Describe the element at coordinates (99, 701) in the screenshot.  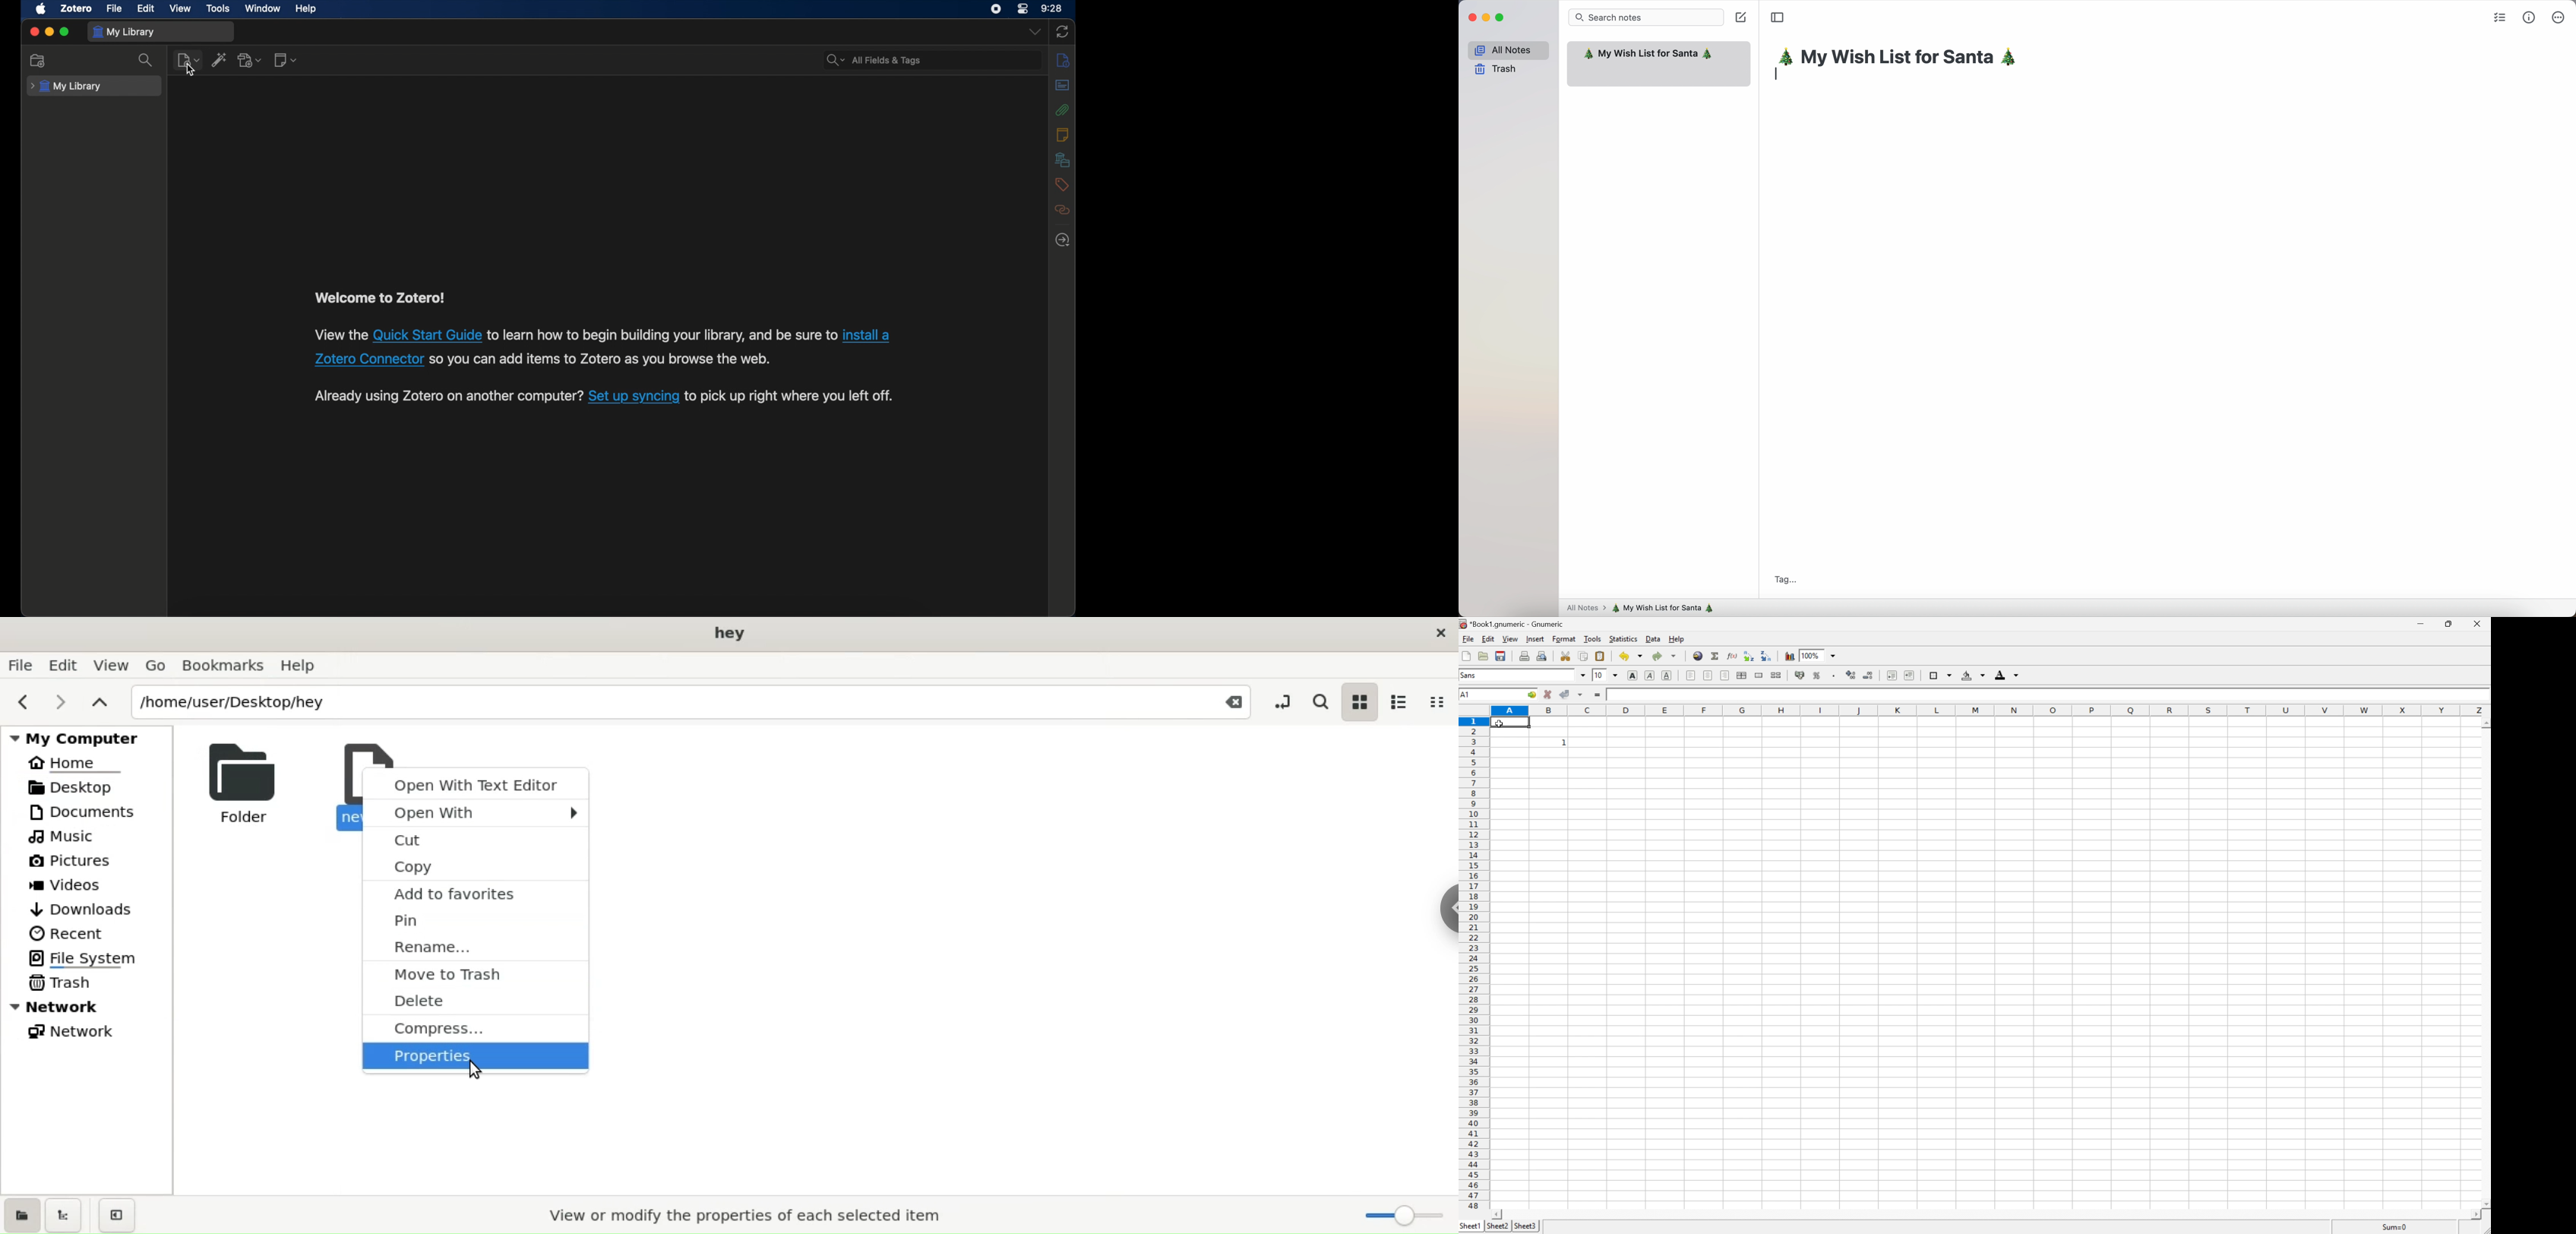
I see `parent folders` at that location.